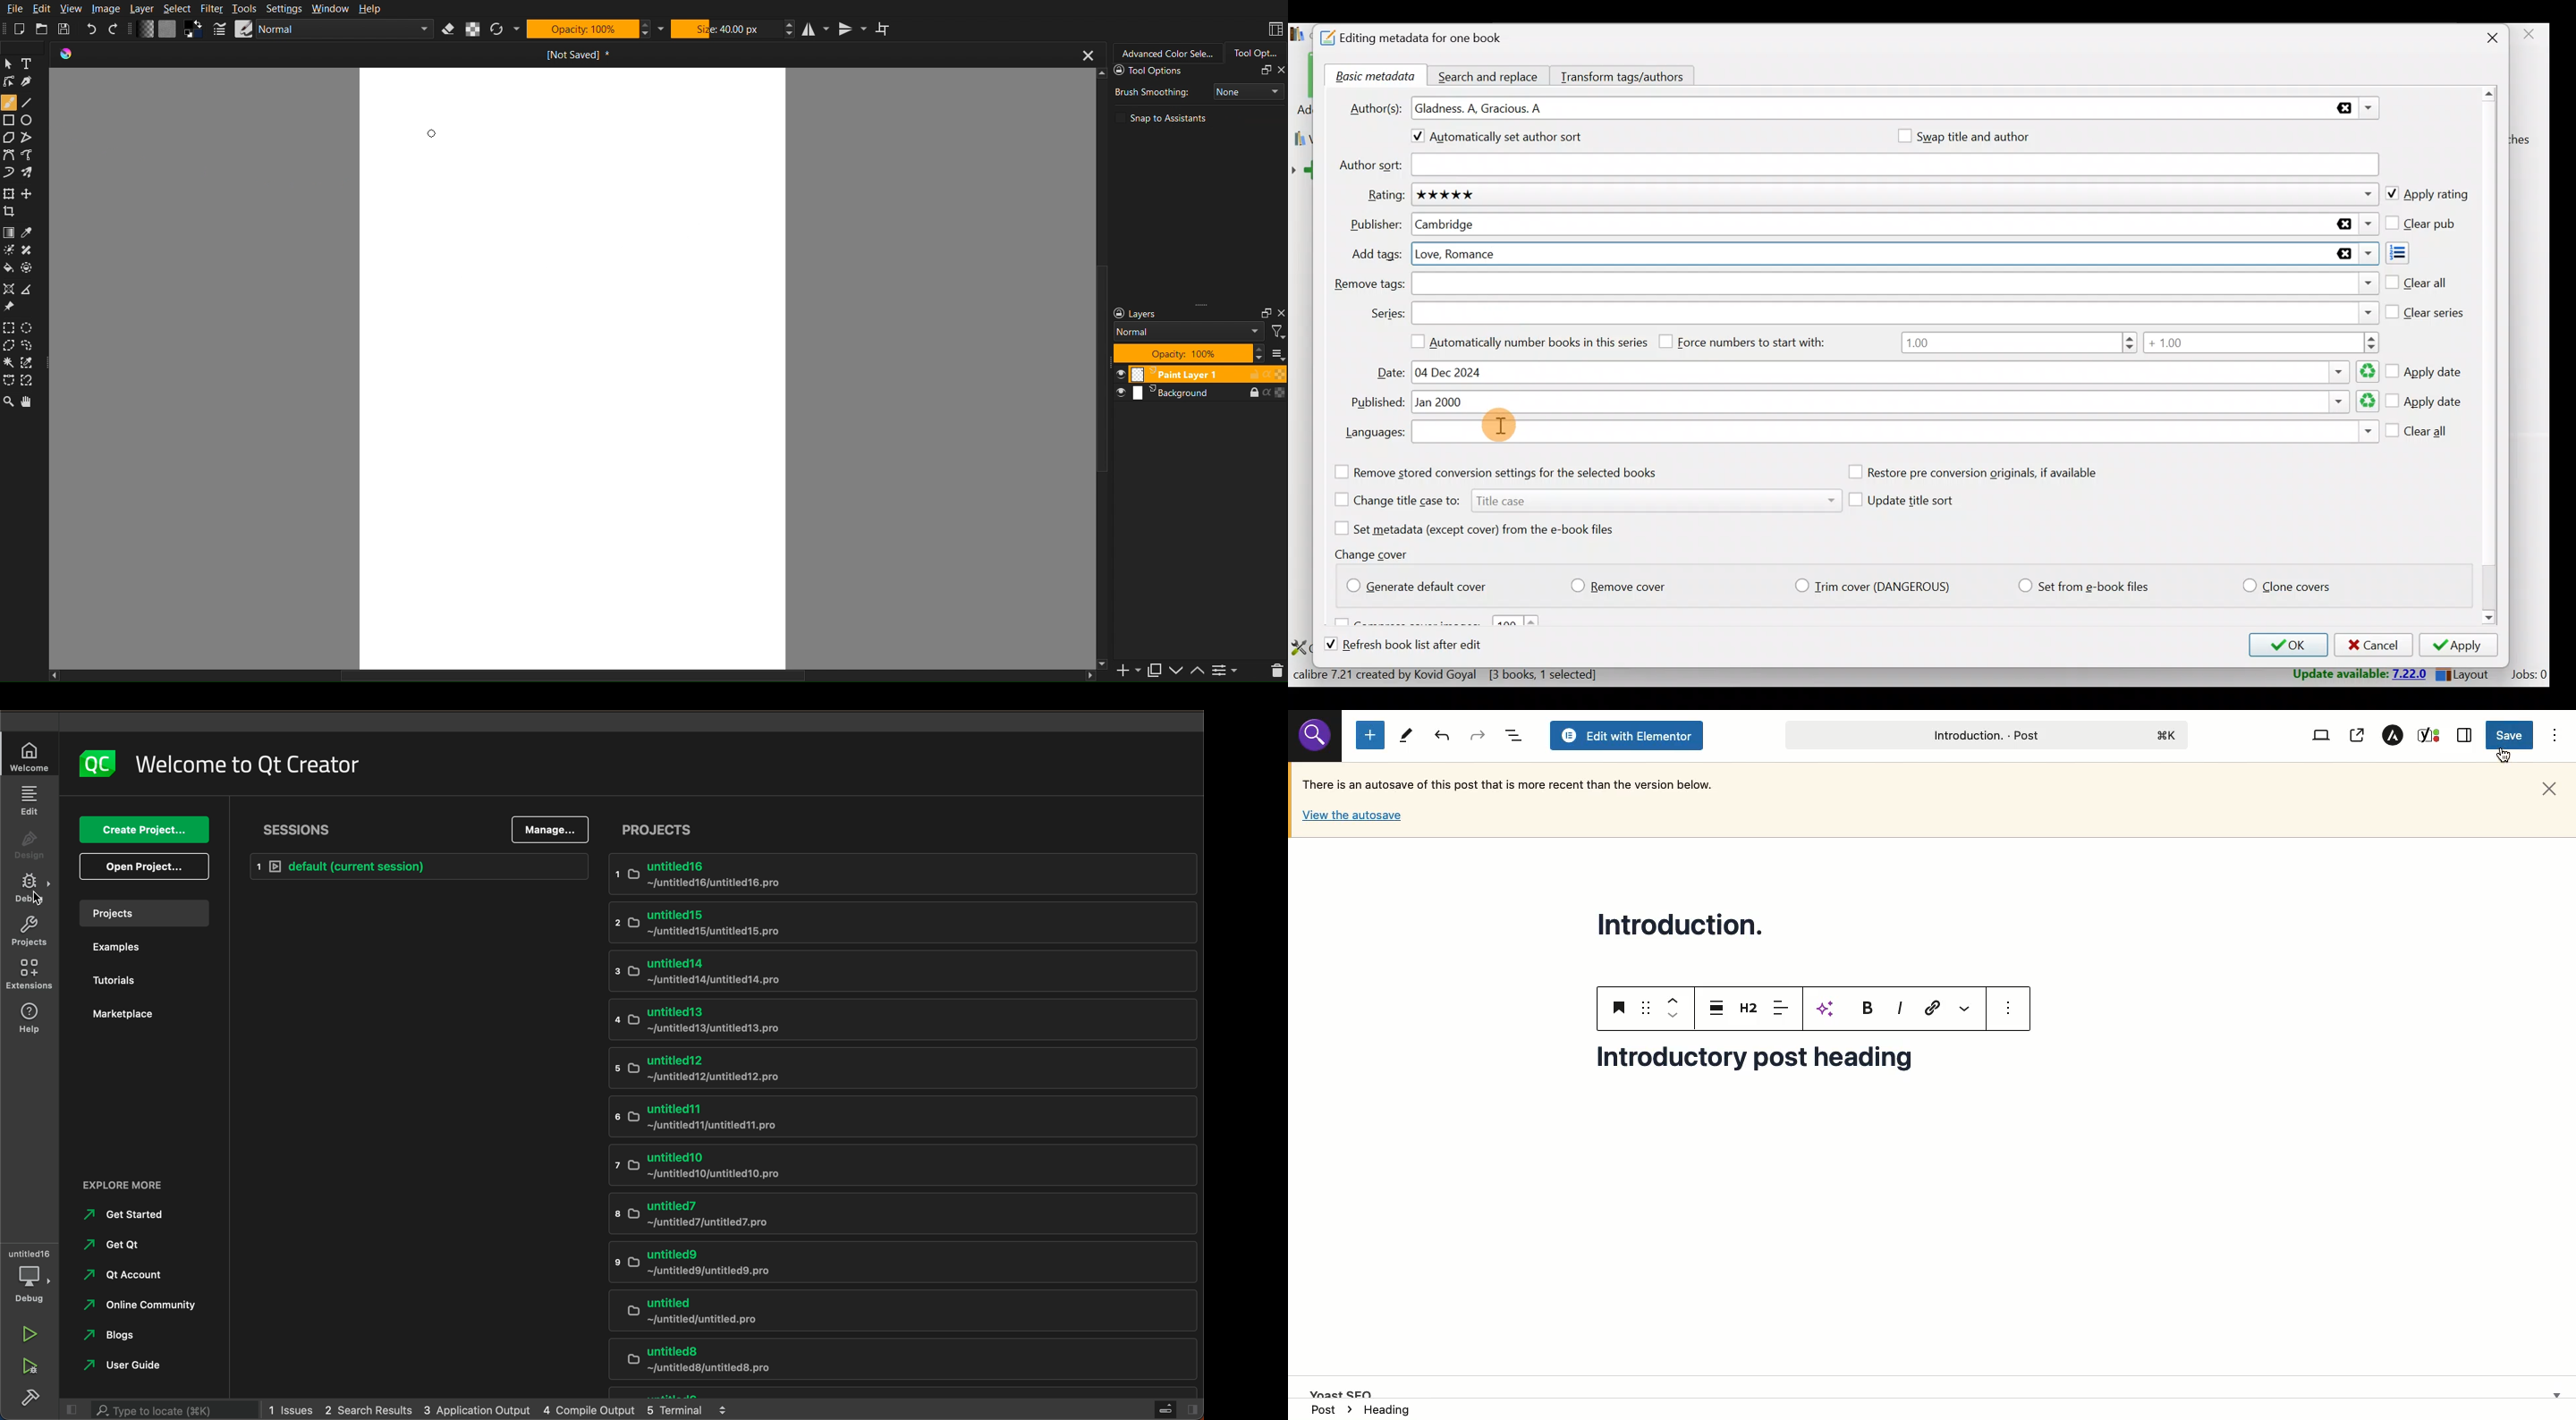 This screenshot has width=2576, height=1428. What do you see at coordinates (1375, 403) in the screenshot?
I see `Published:` at bounding box center [1375, 403].